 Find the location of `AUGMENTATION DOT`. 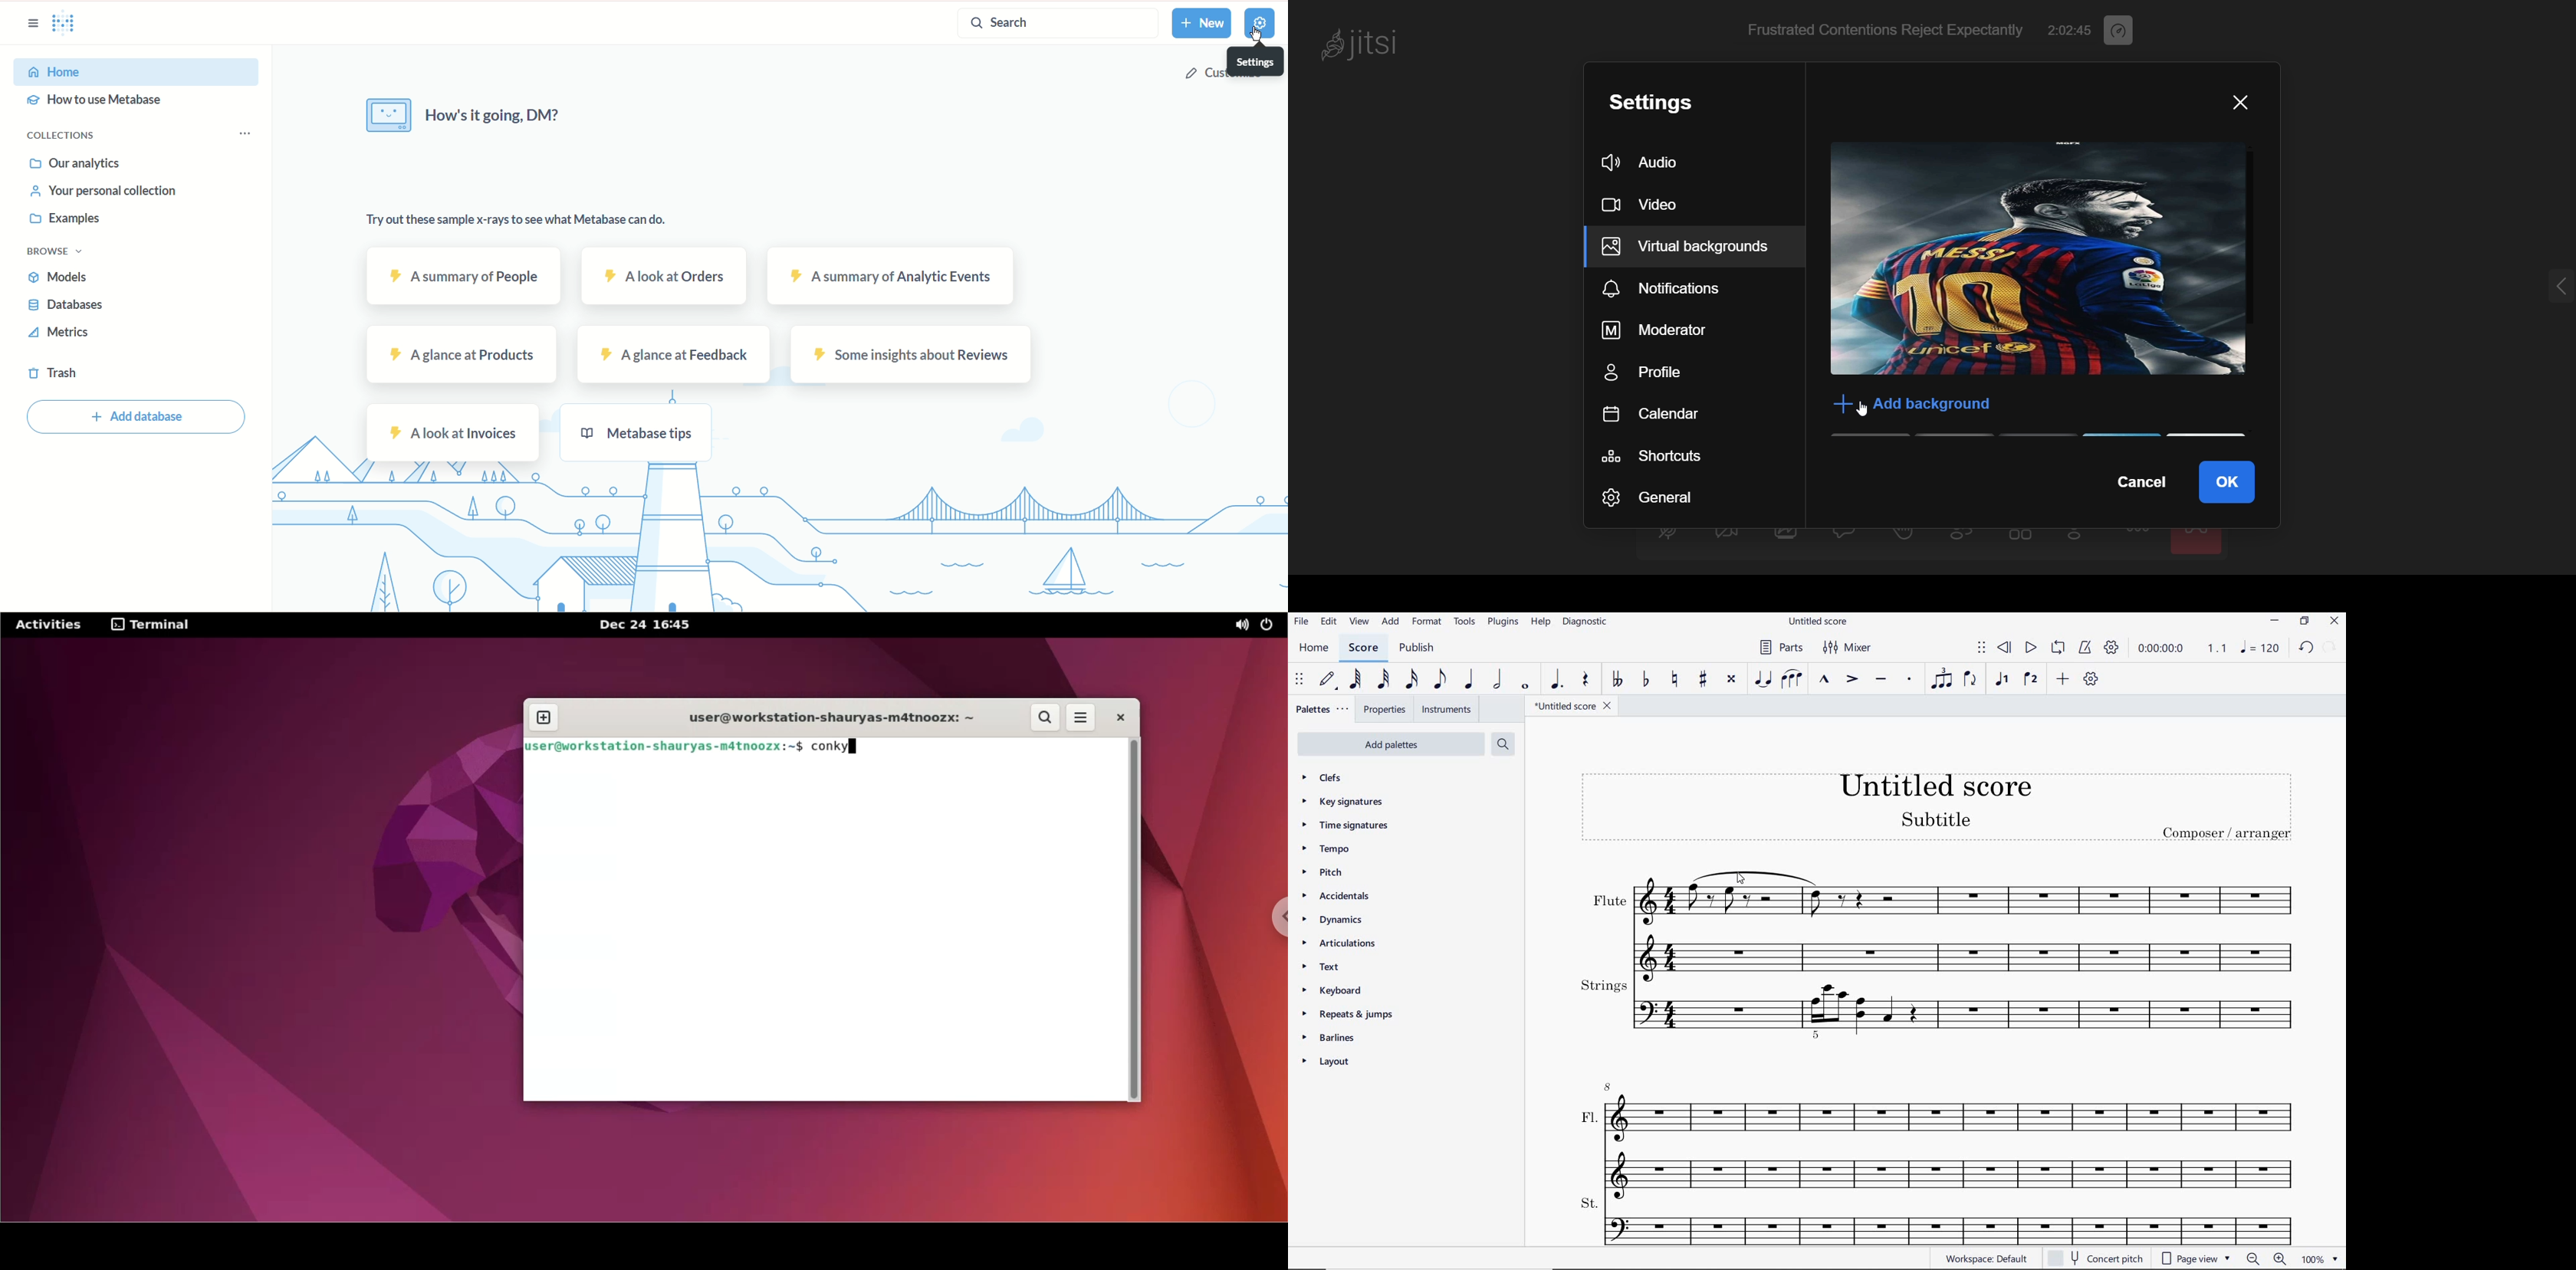

AUGMENTATION DOT is located at coordinates (1557, 680).